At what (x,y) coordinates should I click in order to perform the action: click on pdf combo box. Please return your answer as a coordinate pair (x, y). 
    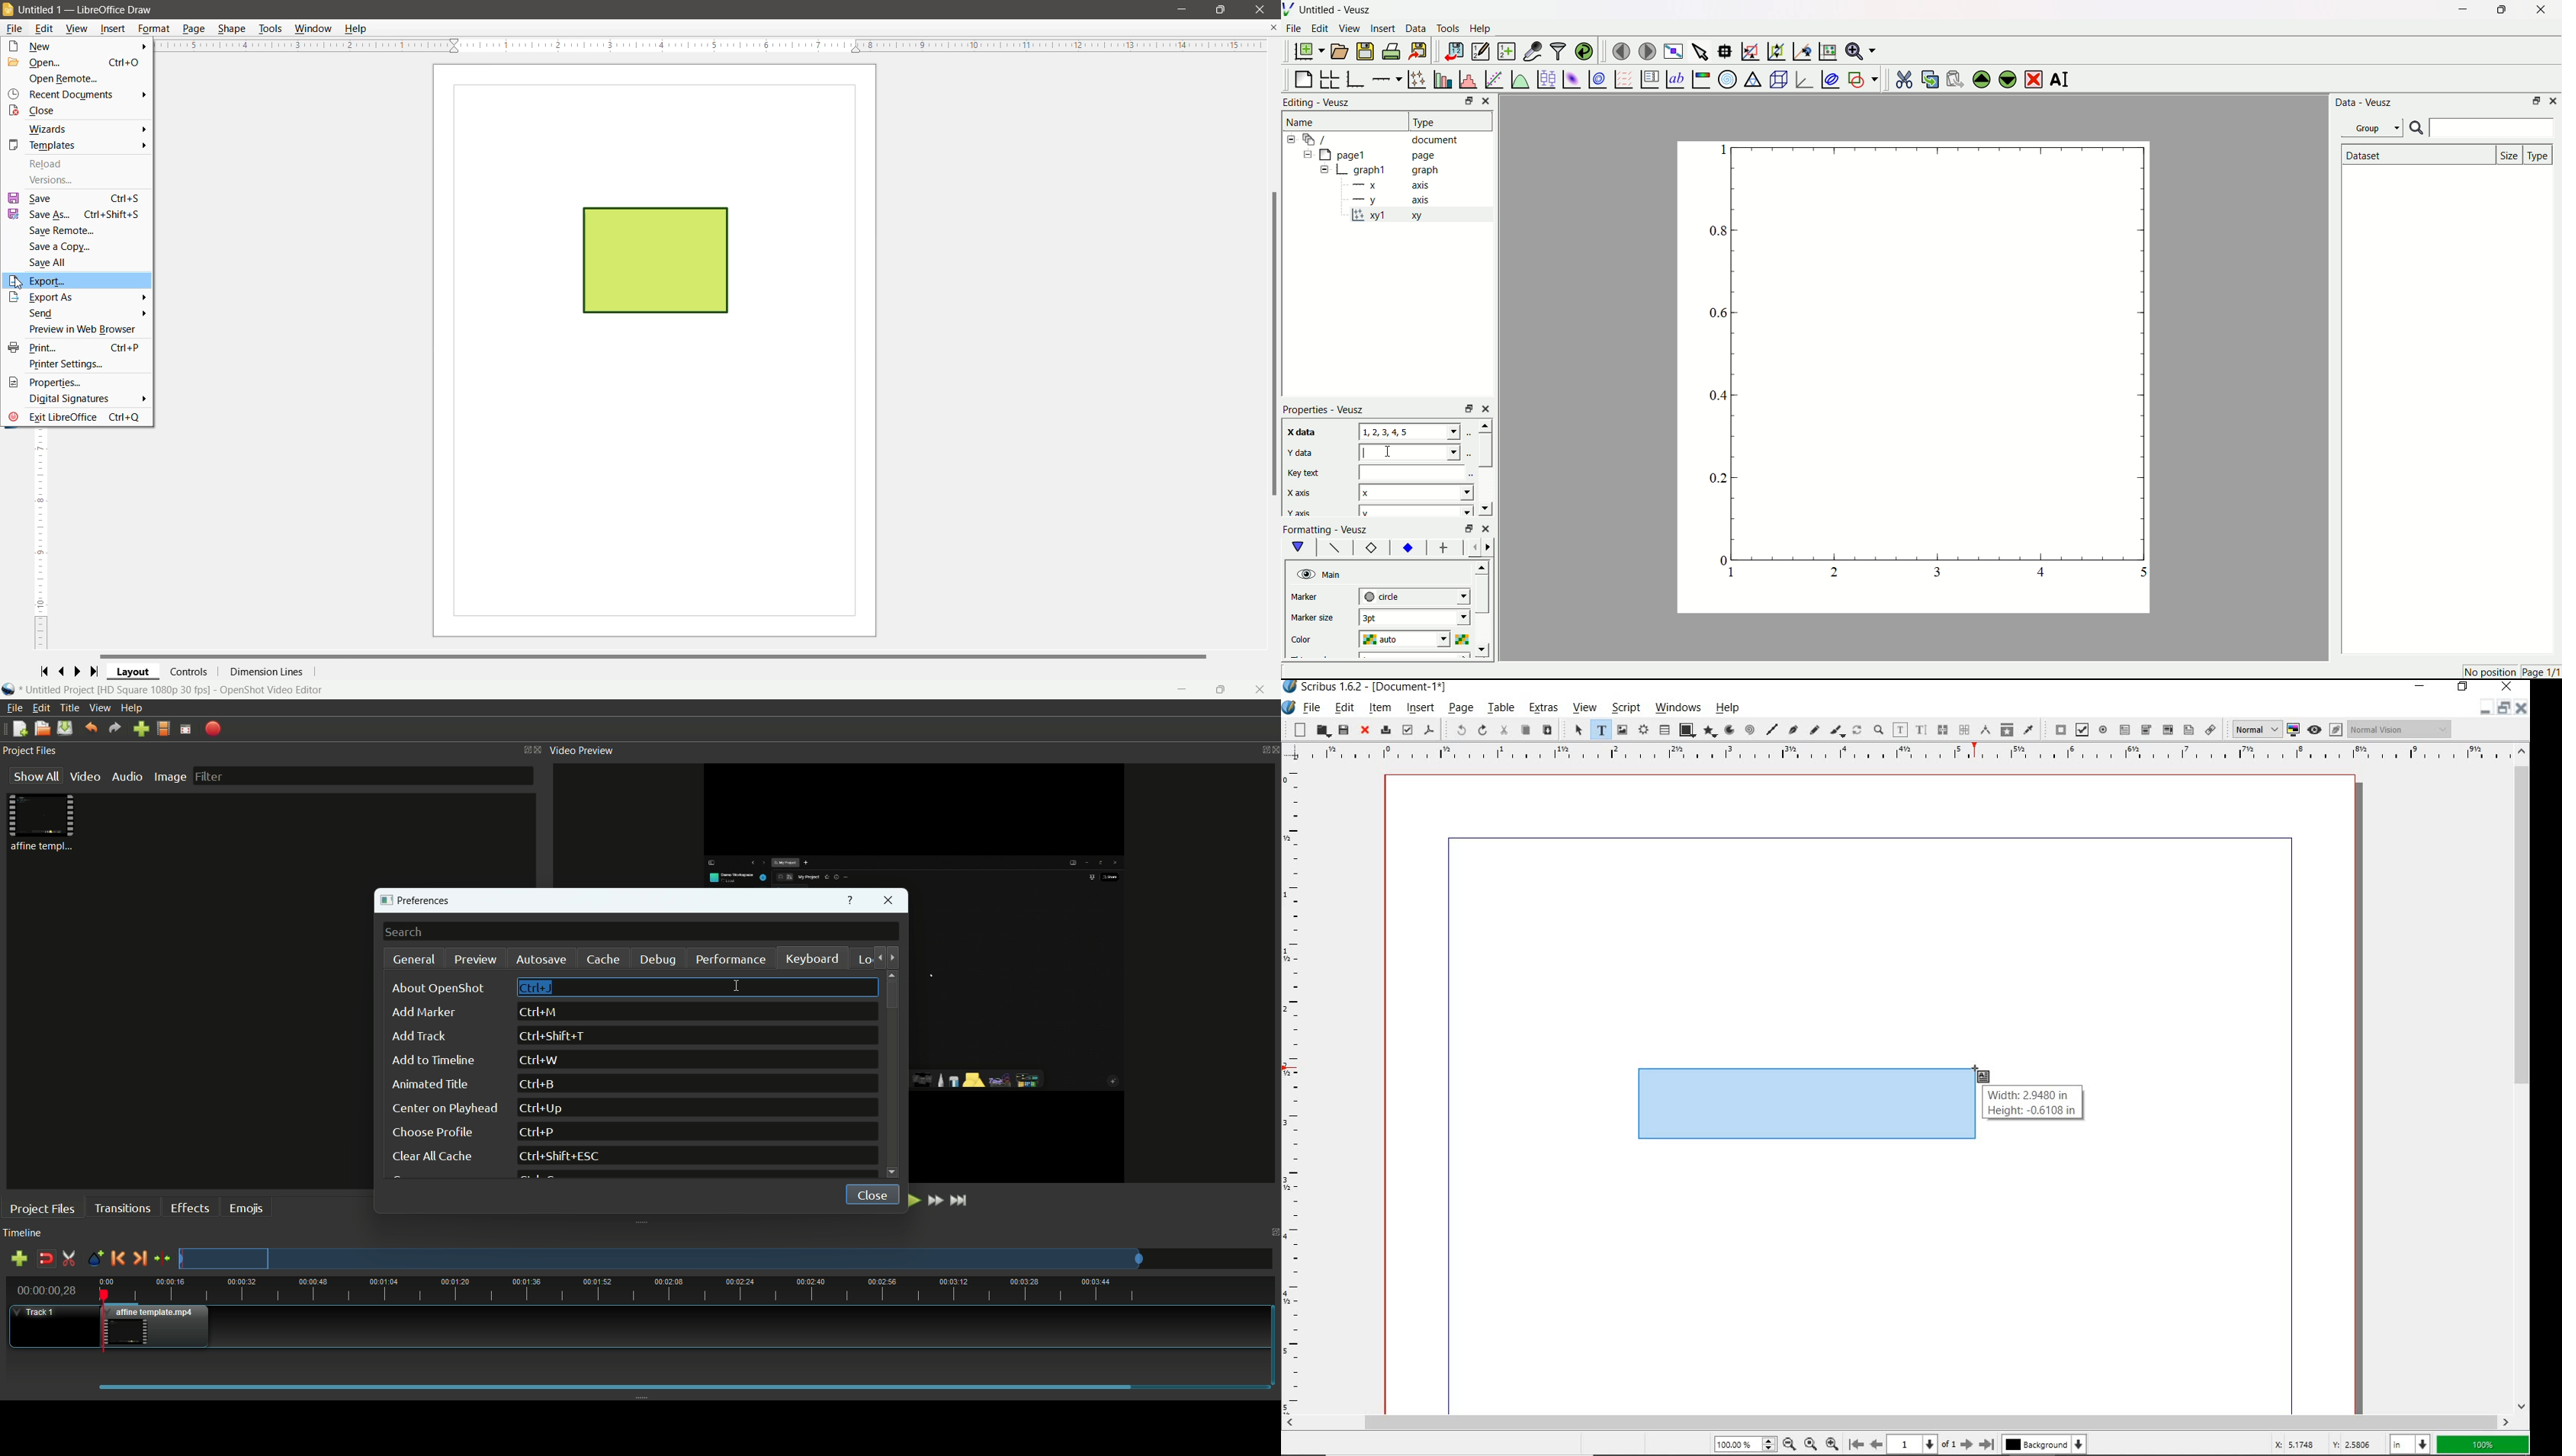
    Looking at the image, I should click on (2146, 730).